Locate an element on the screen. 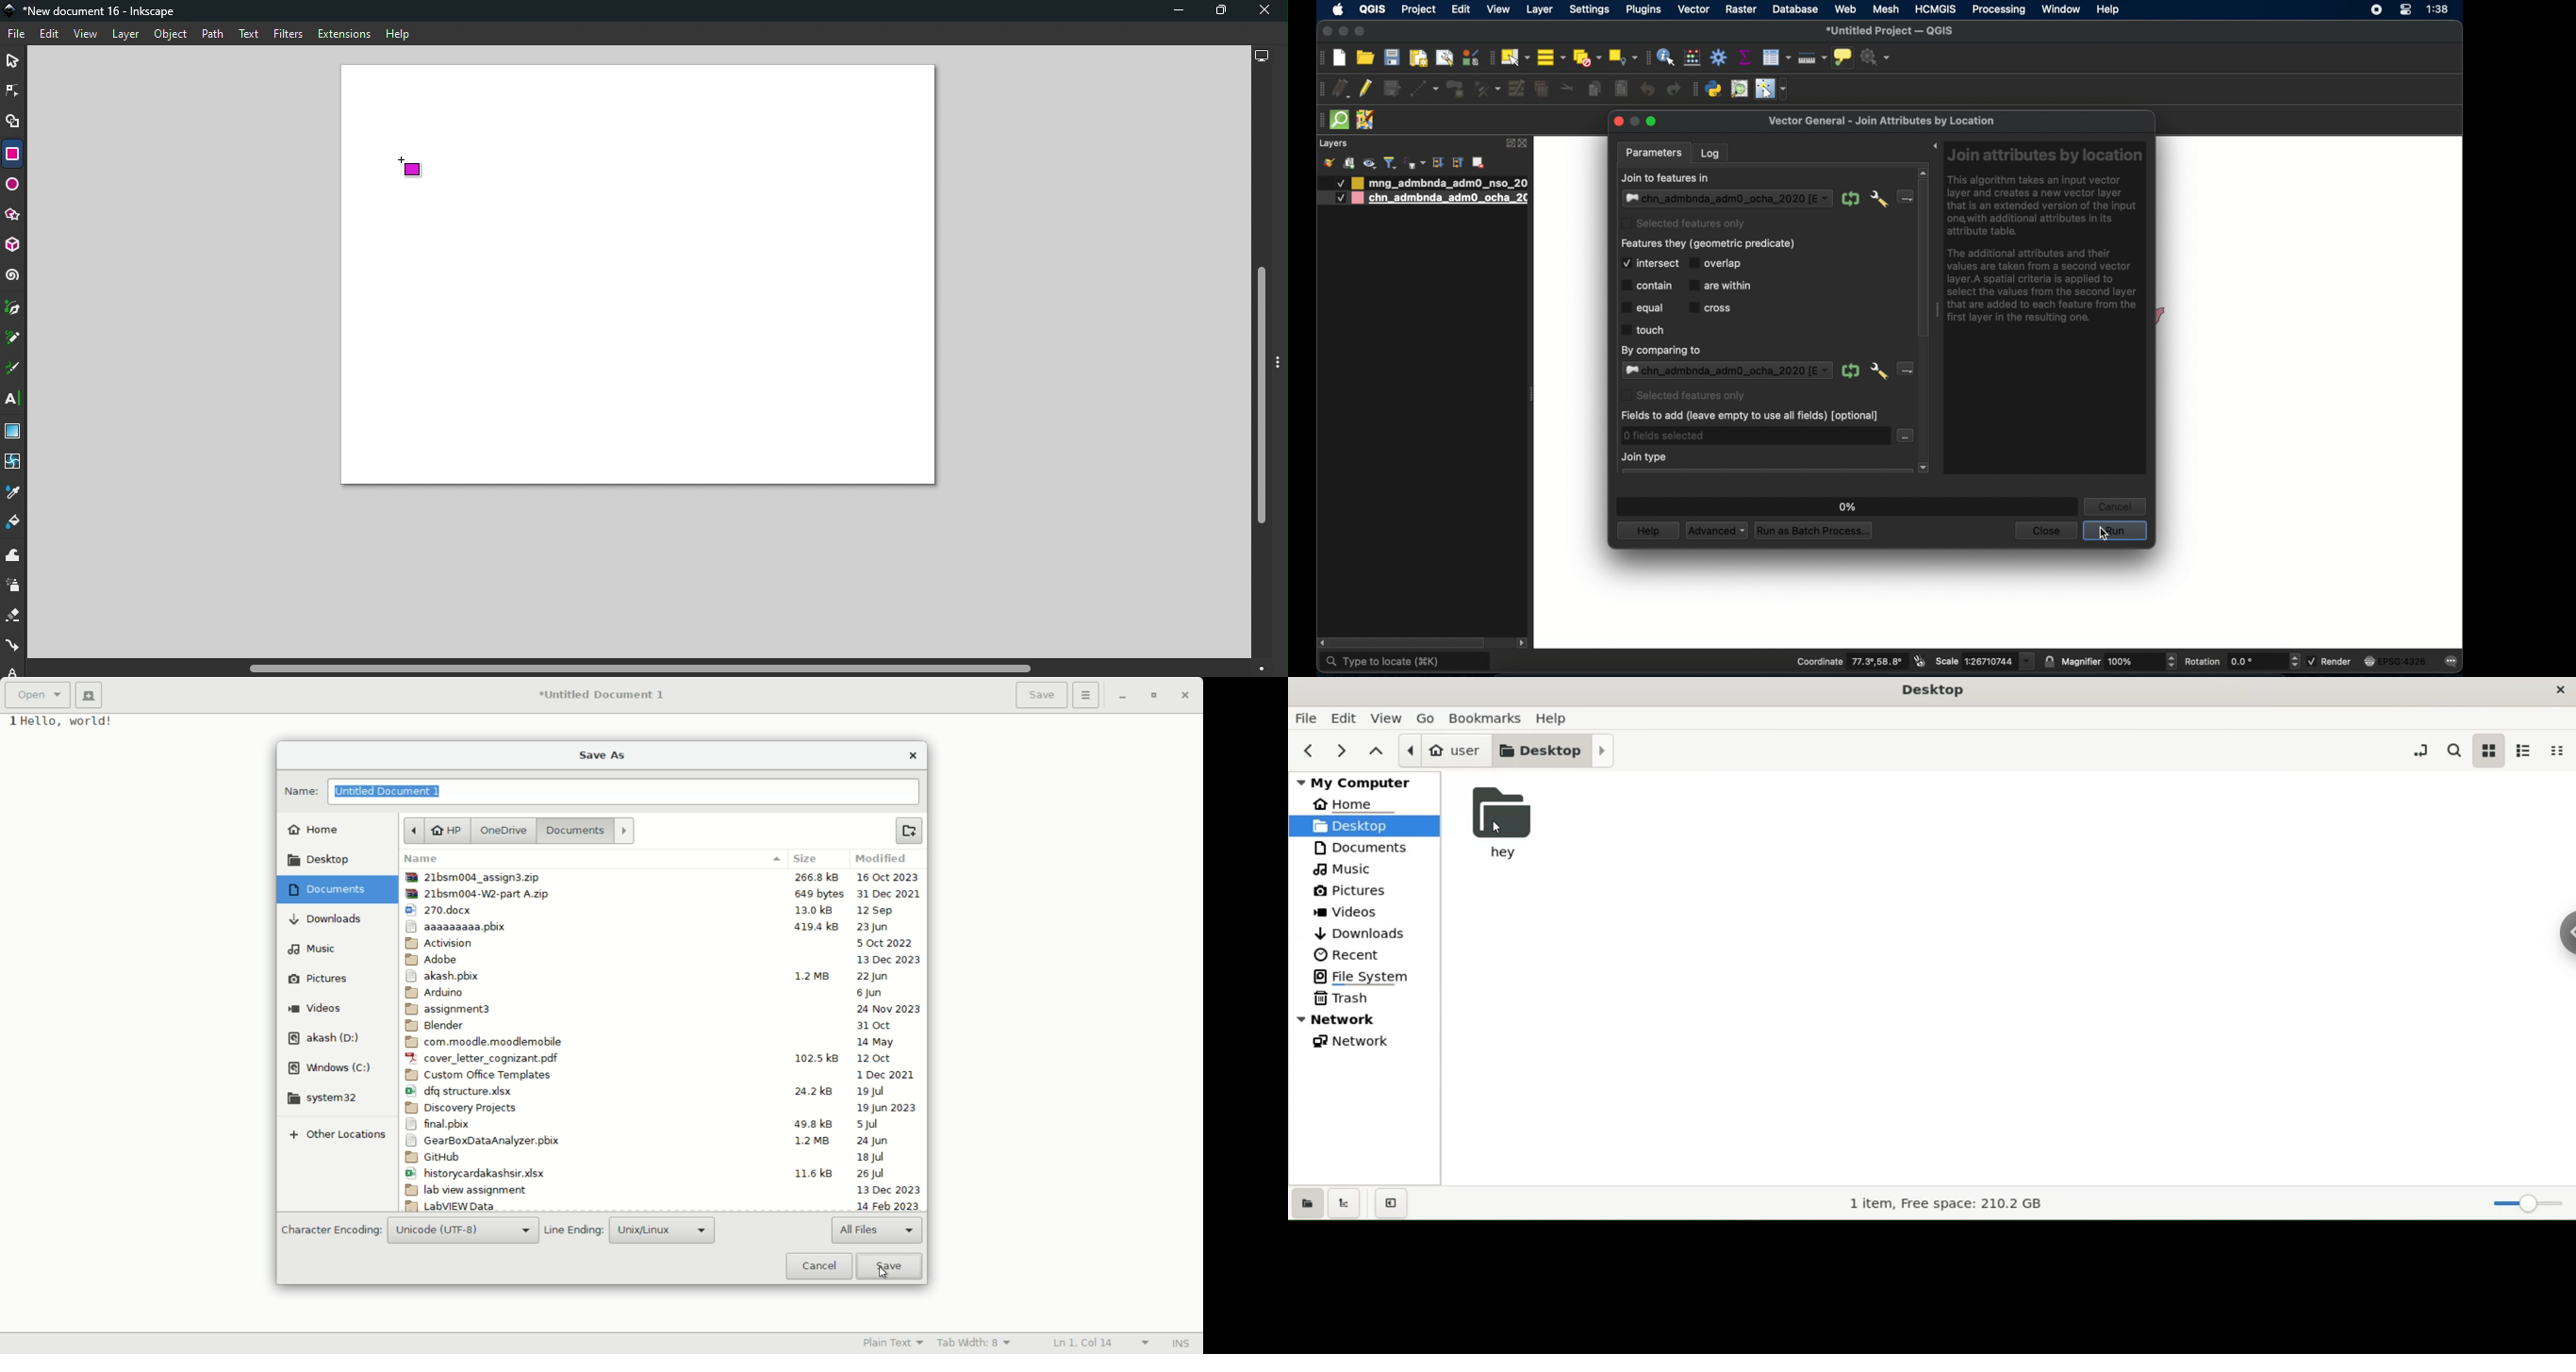 Image resolution: width=2576 pixels, height=1372 pixels. layer 2 is located at coordinates (1442, 199).